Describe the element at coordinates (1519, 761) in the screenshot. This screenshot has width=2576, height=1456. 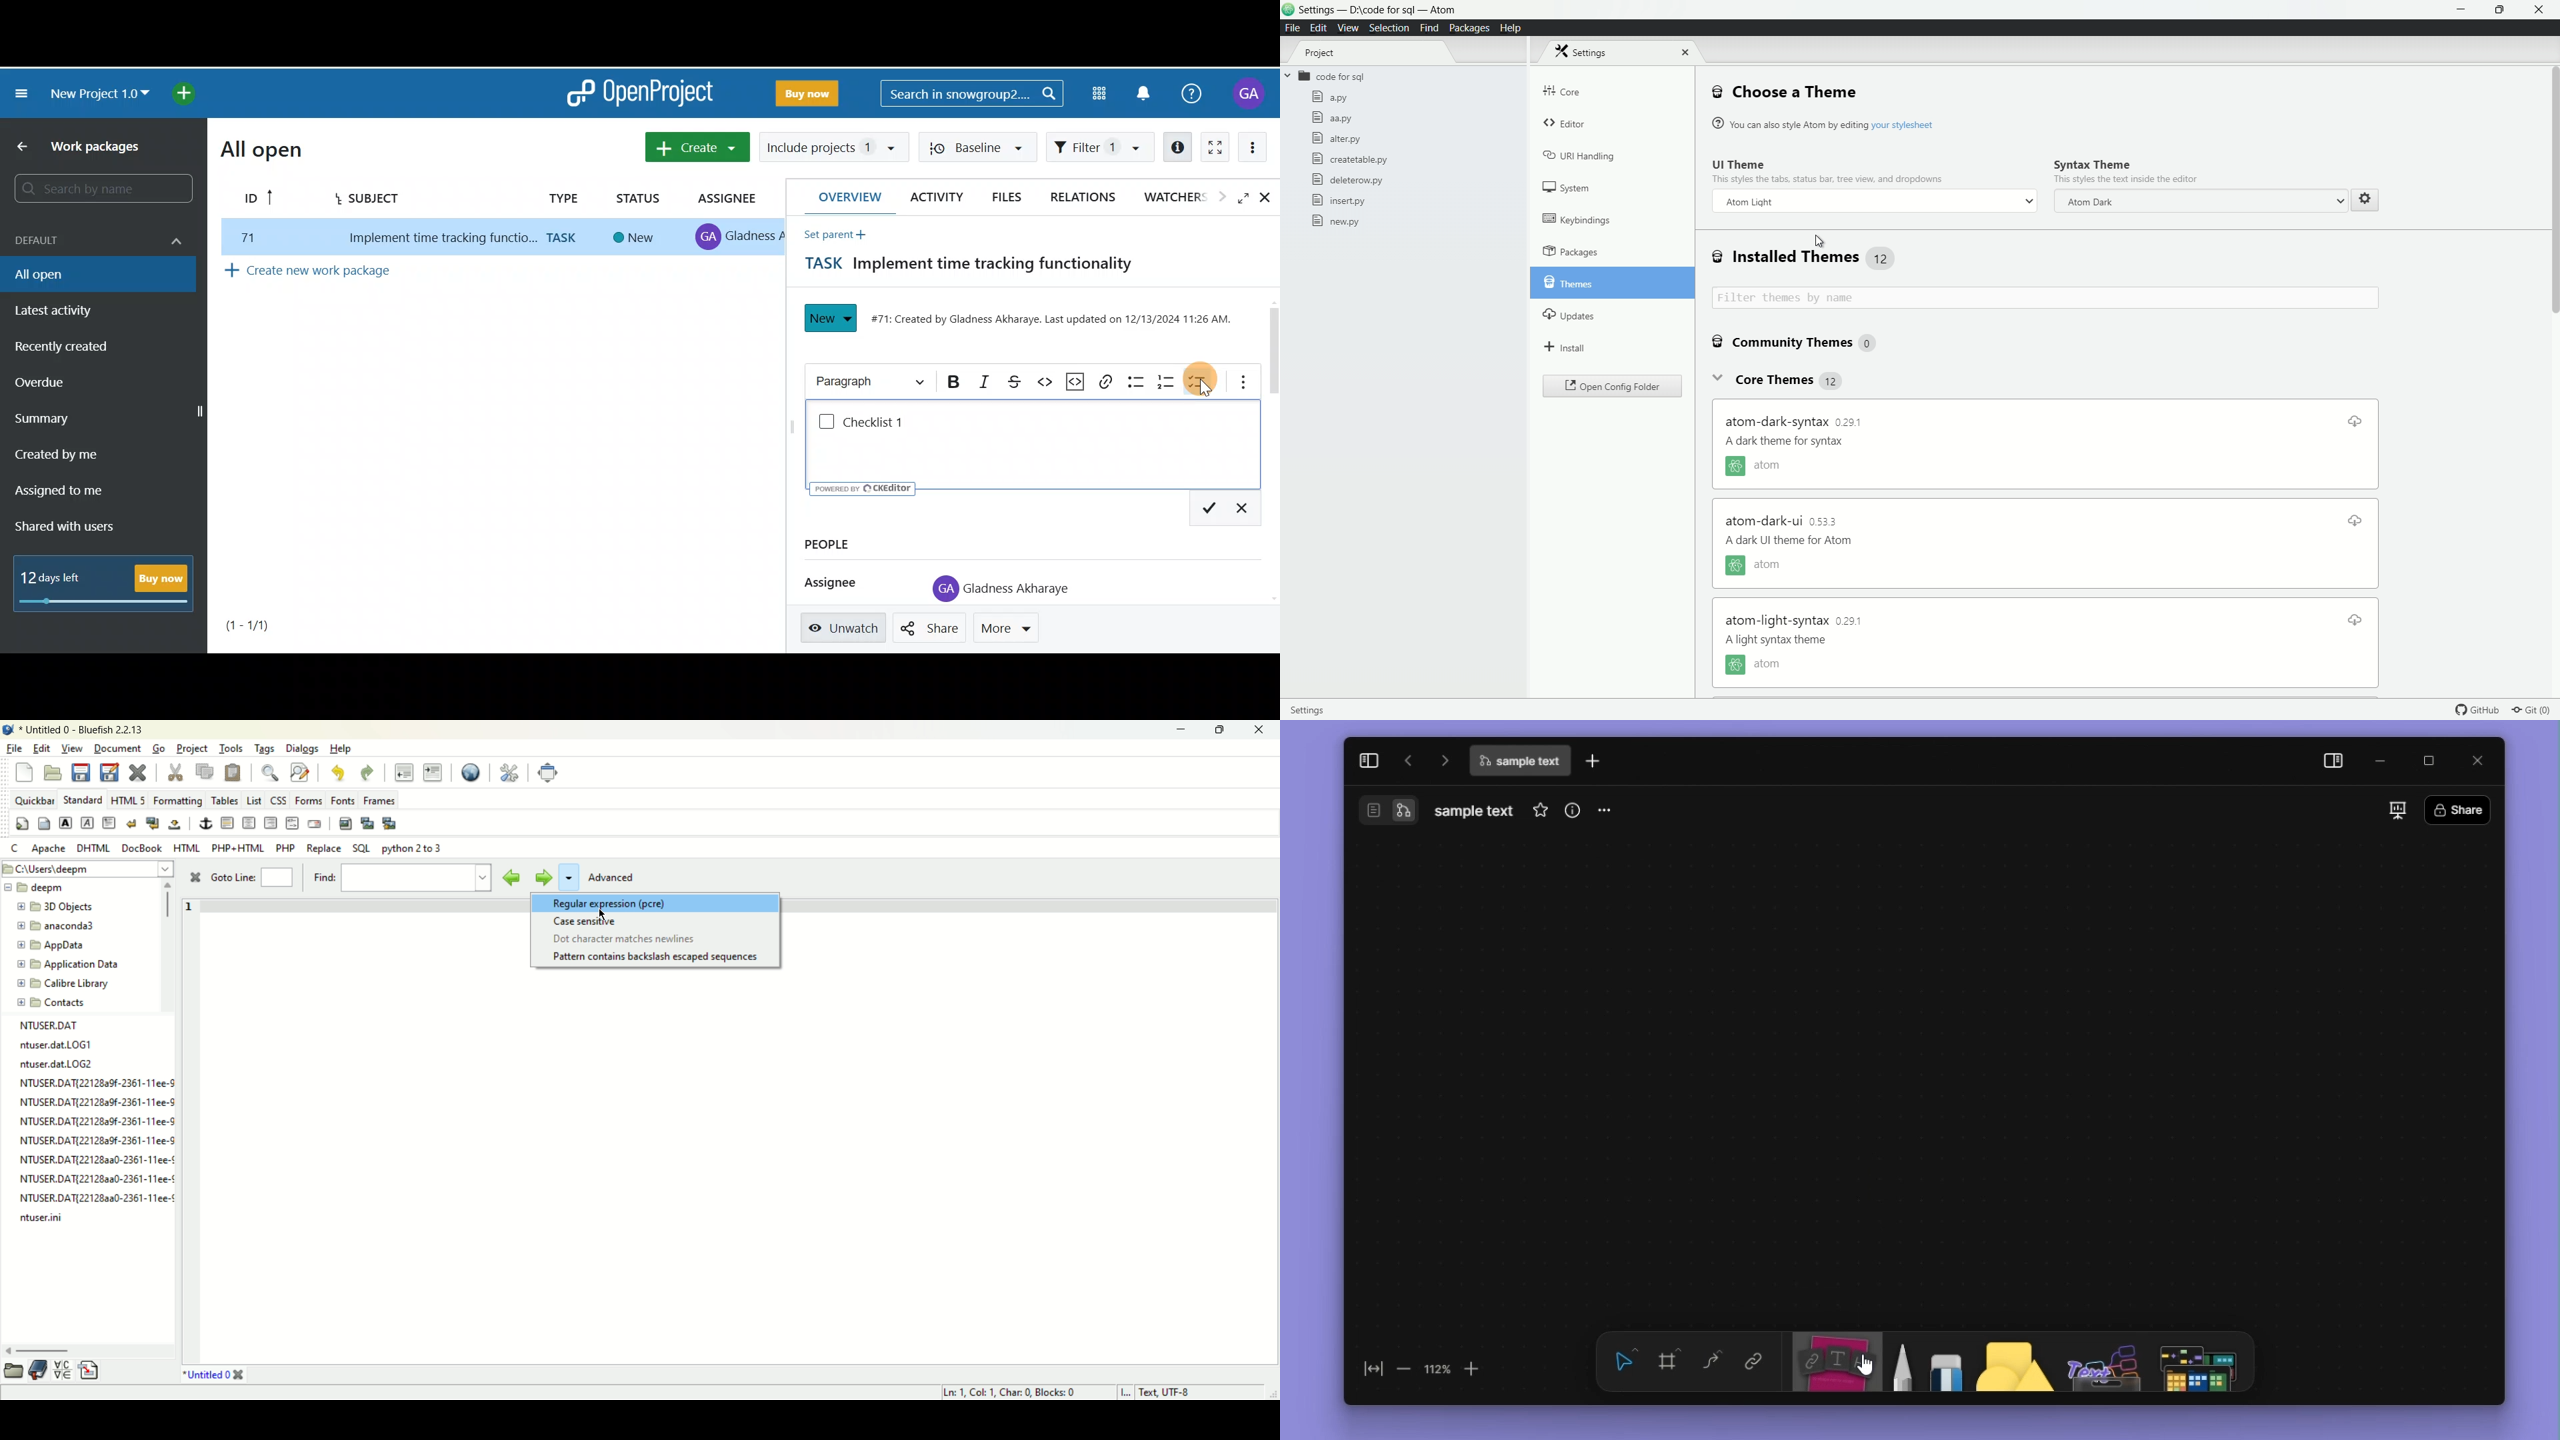
I see `file name` at that location.